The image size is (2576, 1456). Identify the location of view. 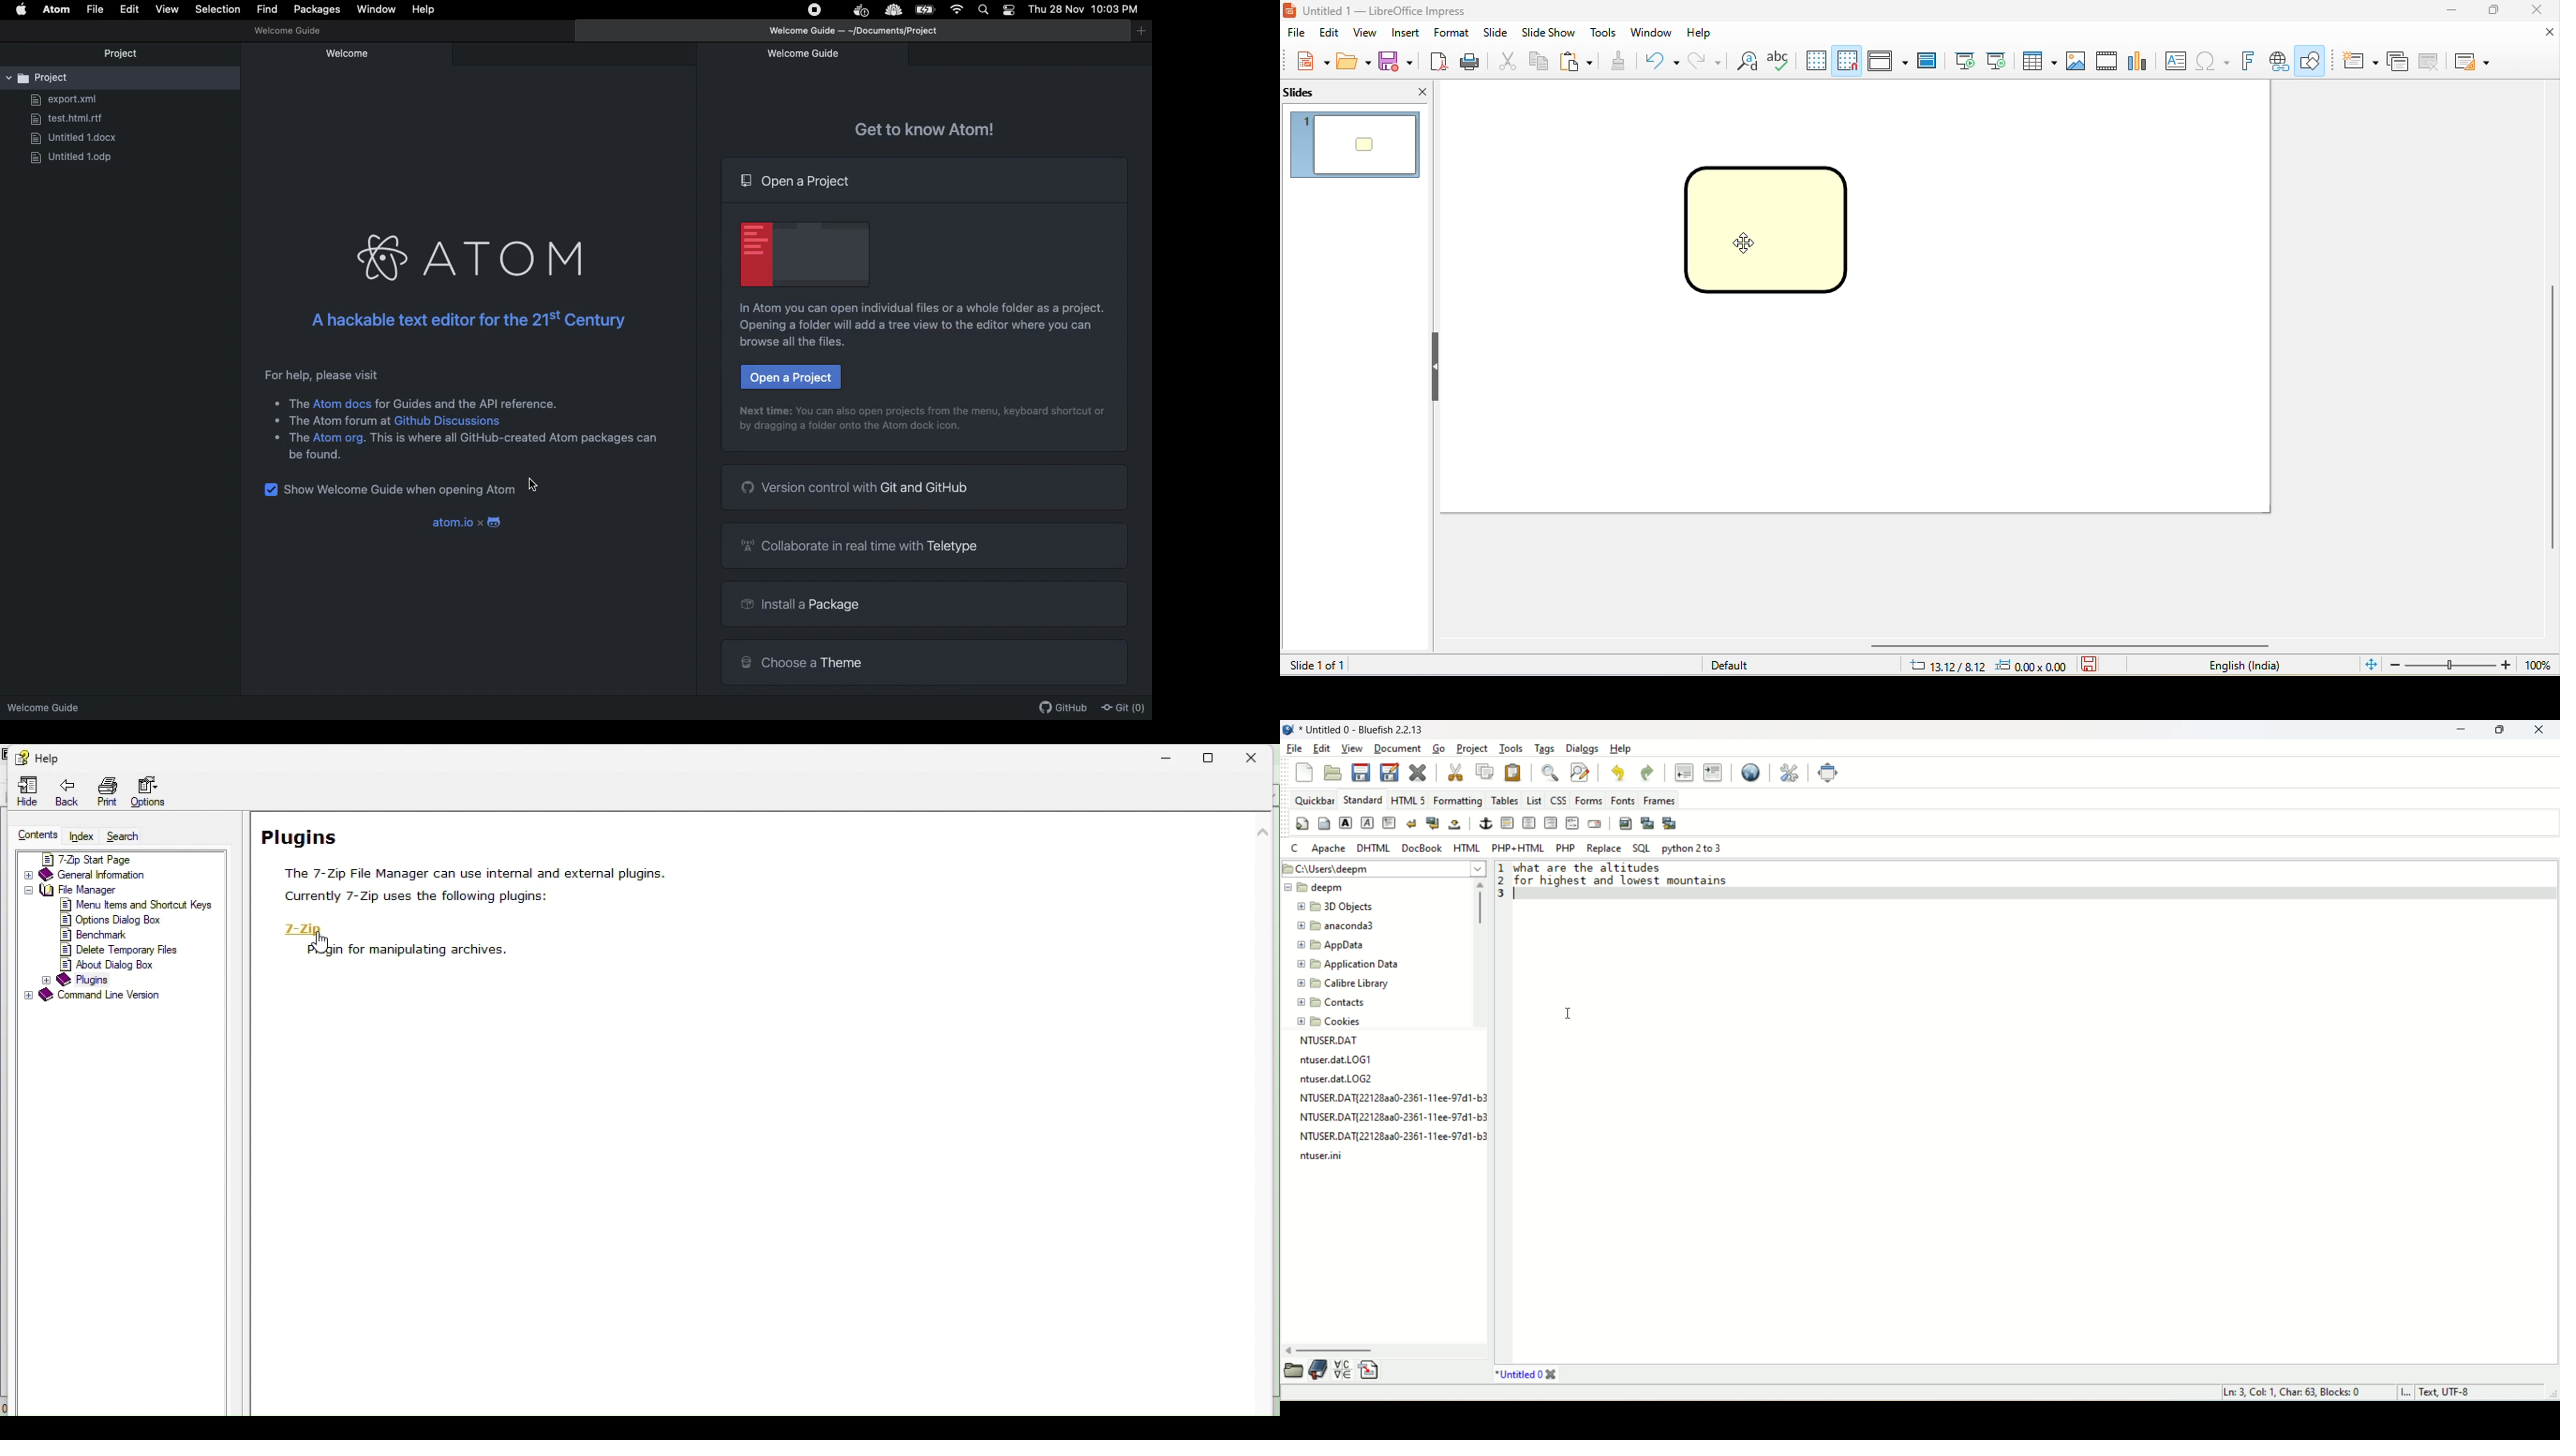
(1371, 32).